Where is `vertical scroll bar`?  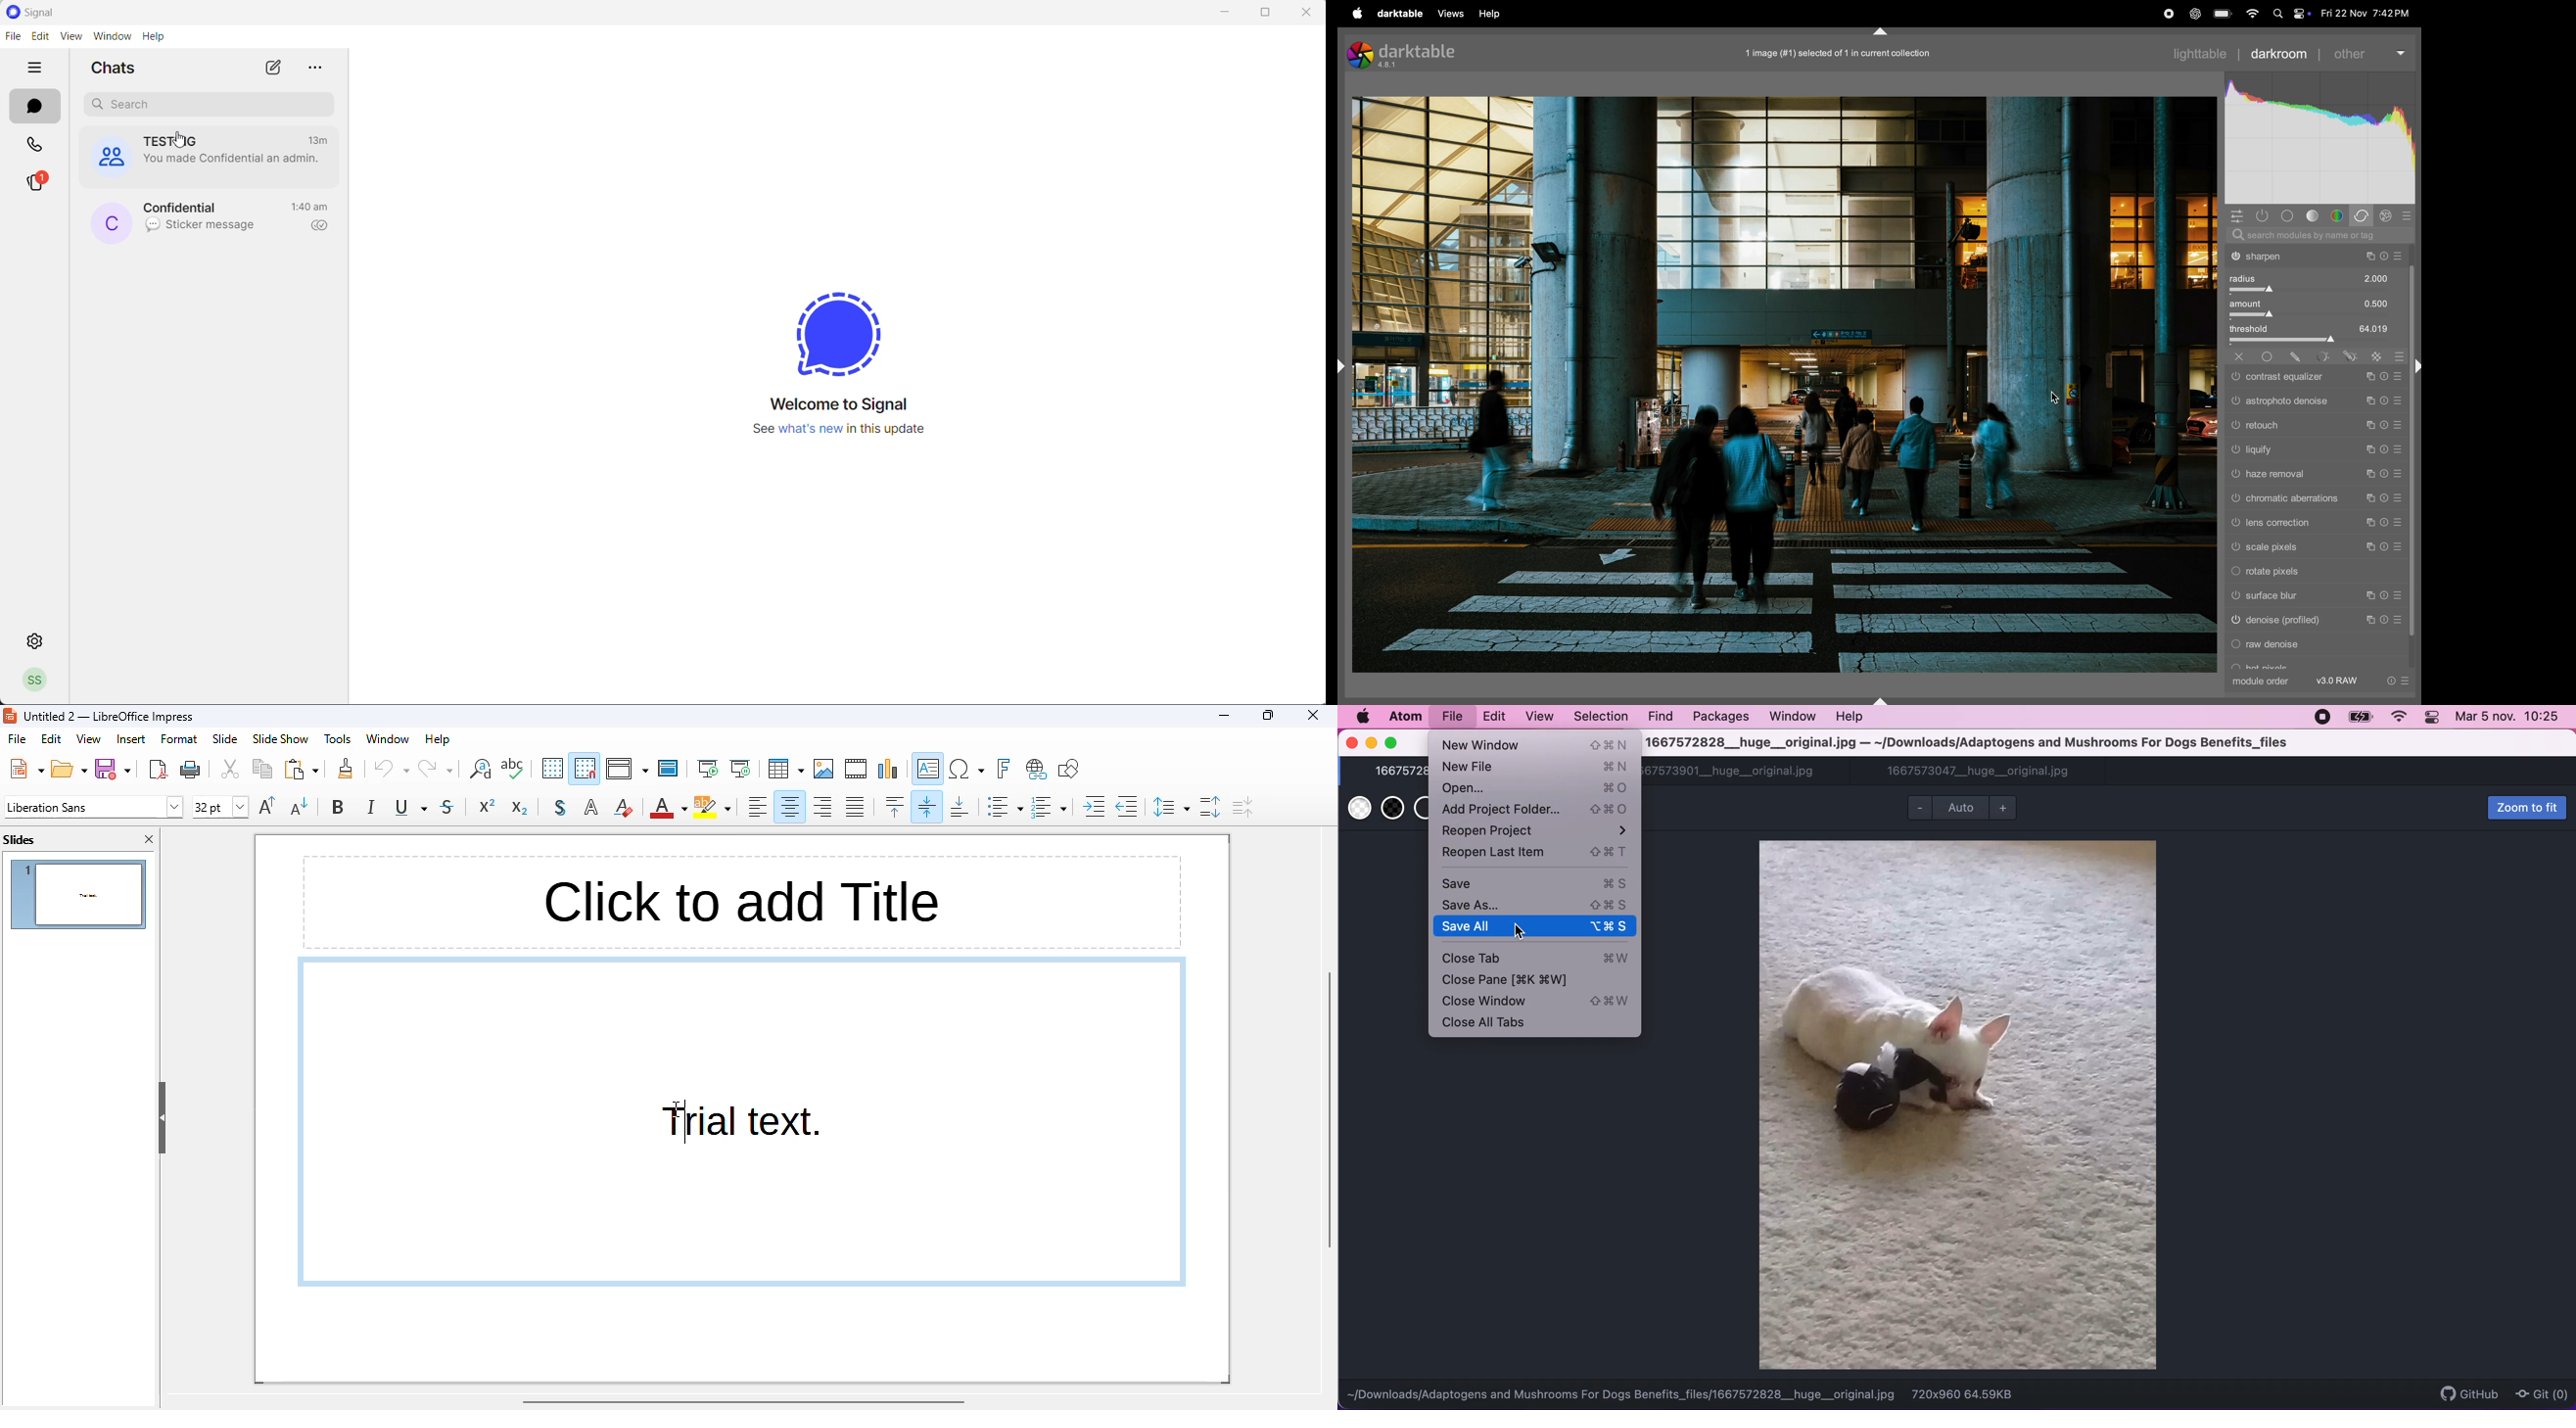
vertical scroll bar is located at coordinates (1329, 1109).